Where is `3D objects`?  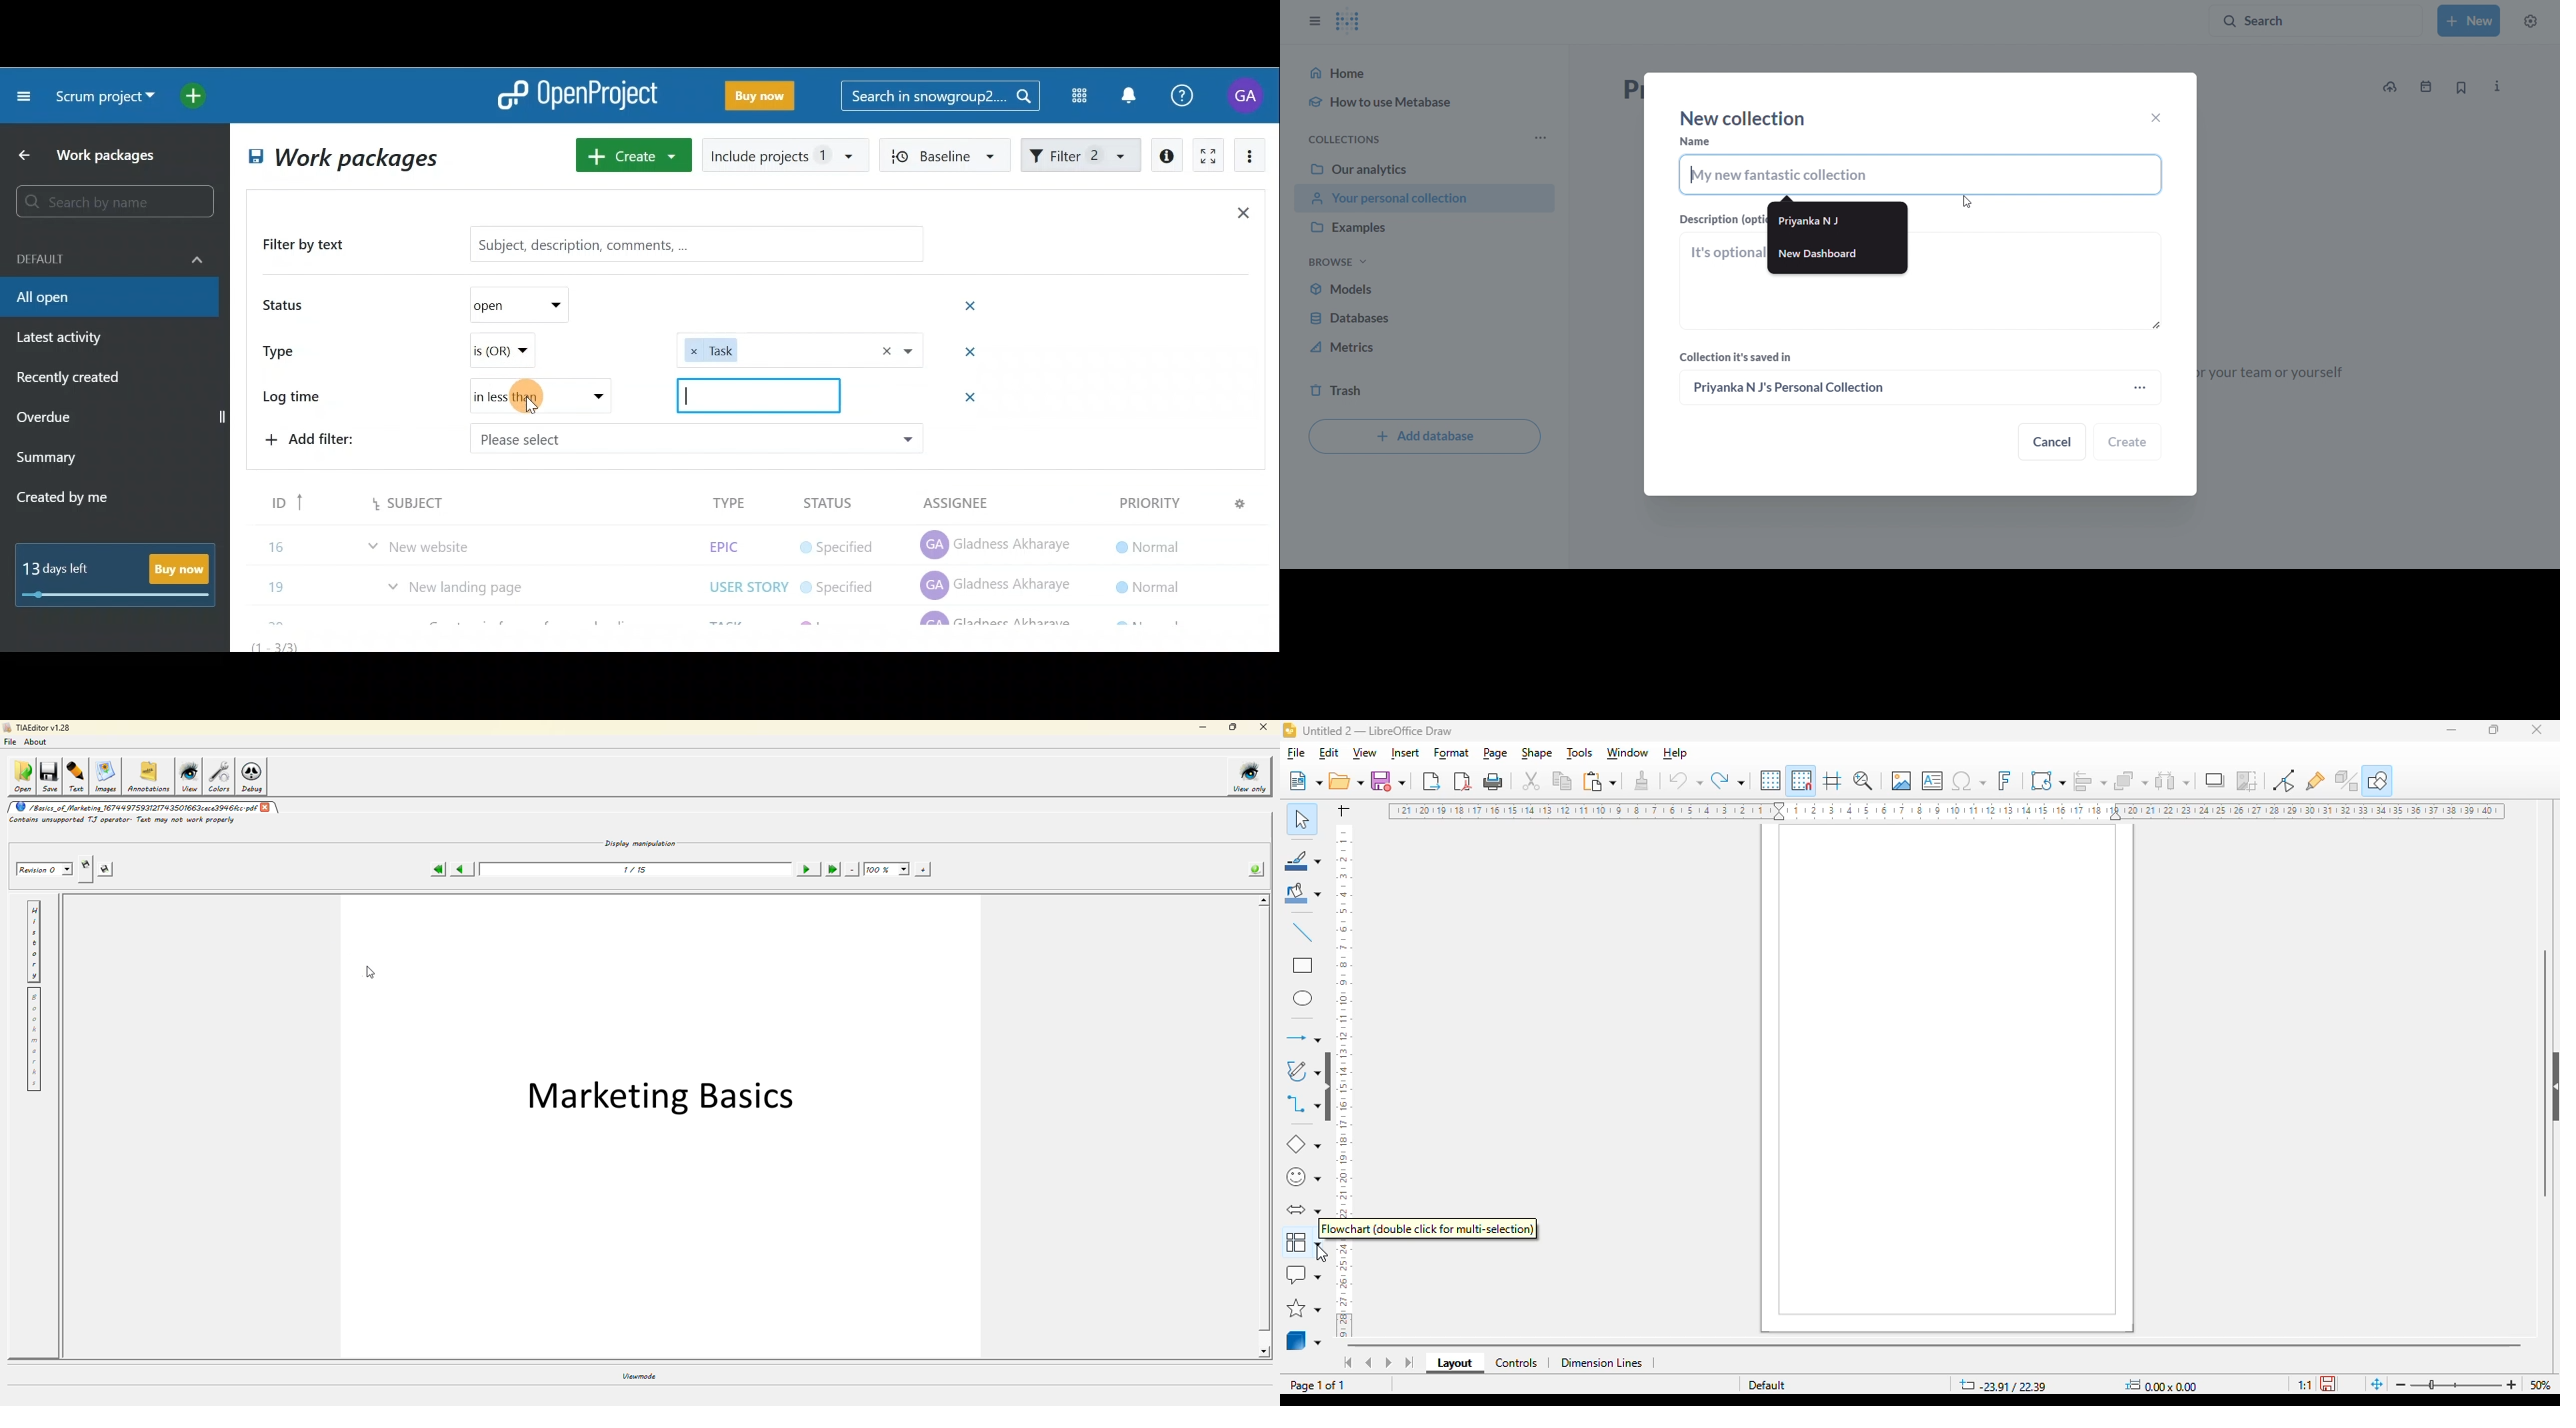 3D objects is located at coordinates (1304, 1341).